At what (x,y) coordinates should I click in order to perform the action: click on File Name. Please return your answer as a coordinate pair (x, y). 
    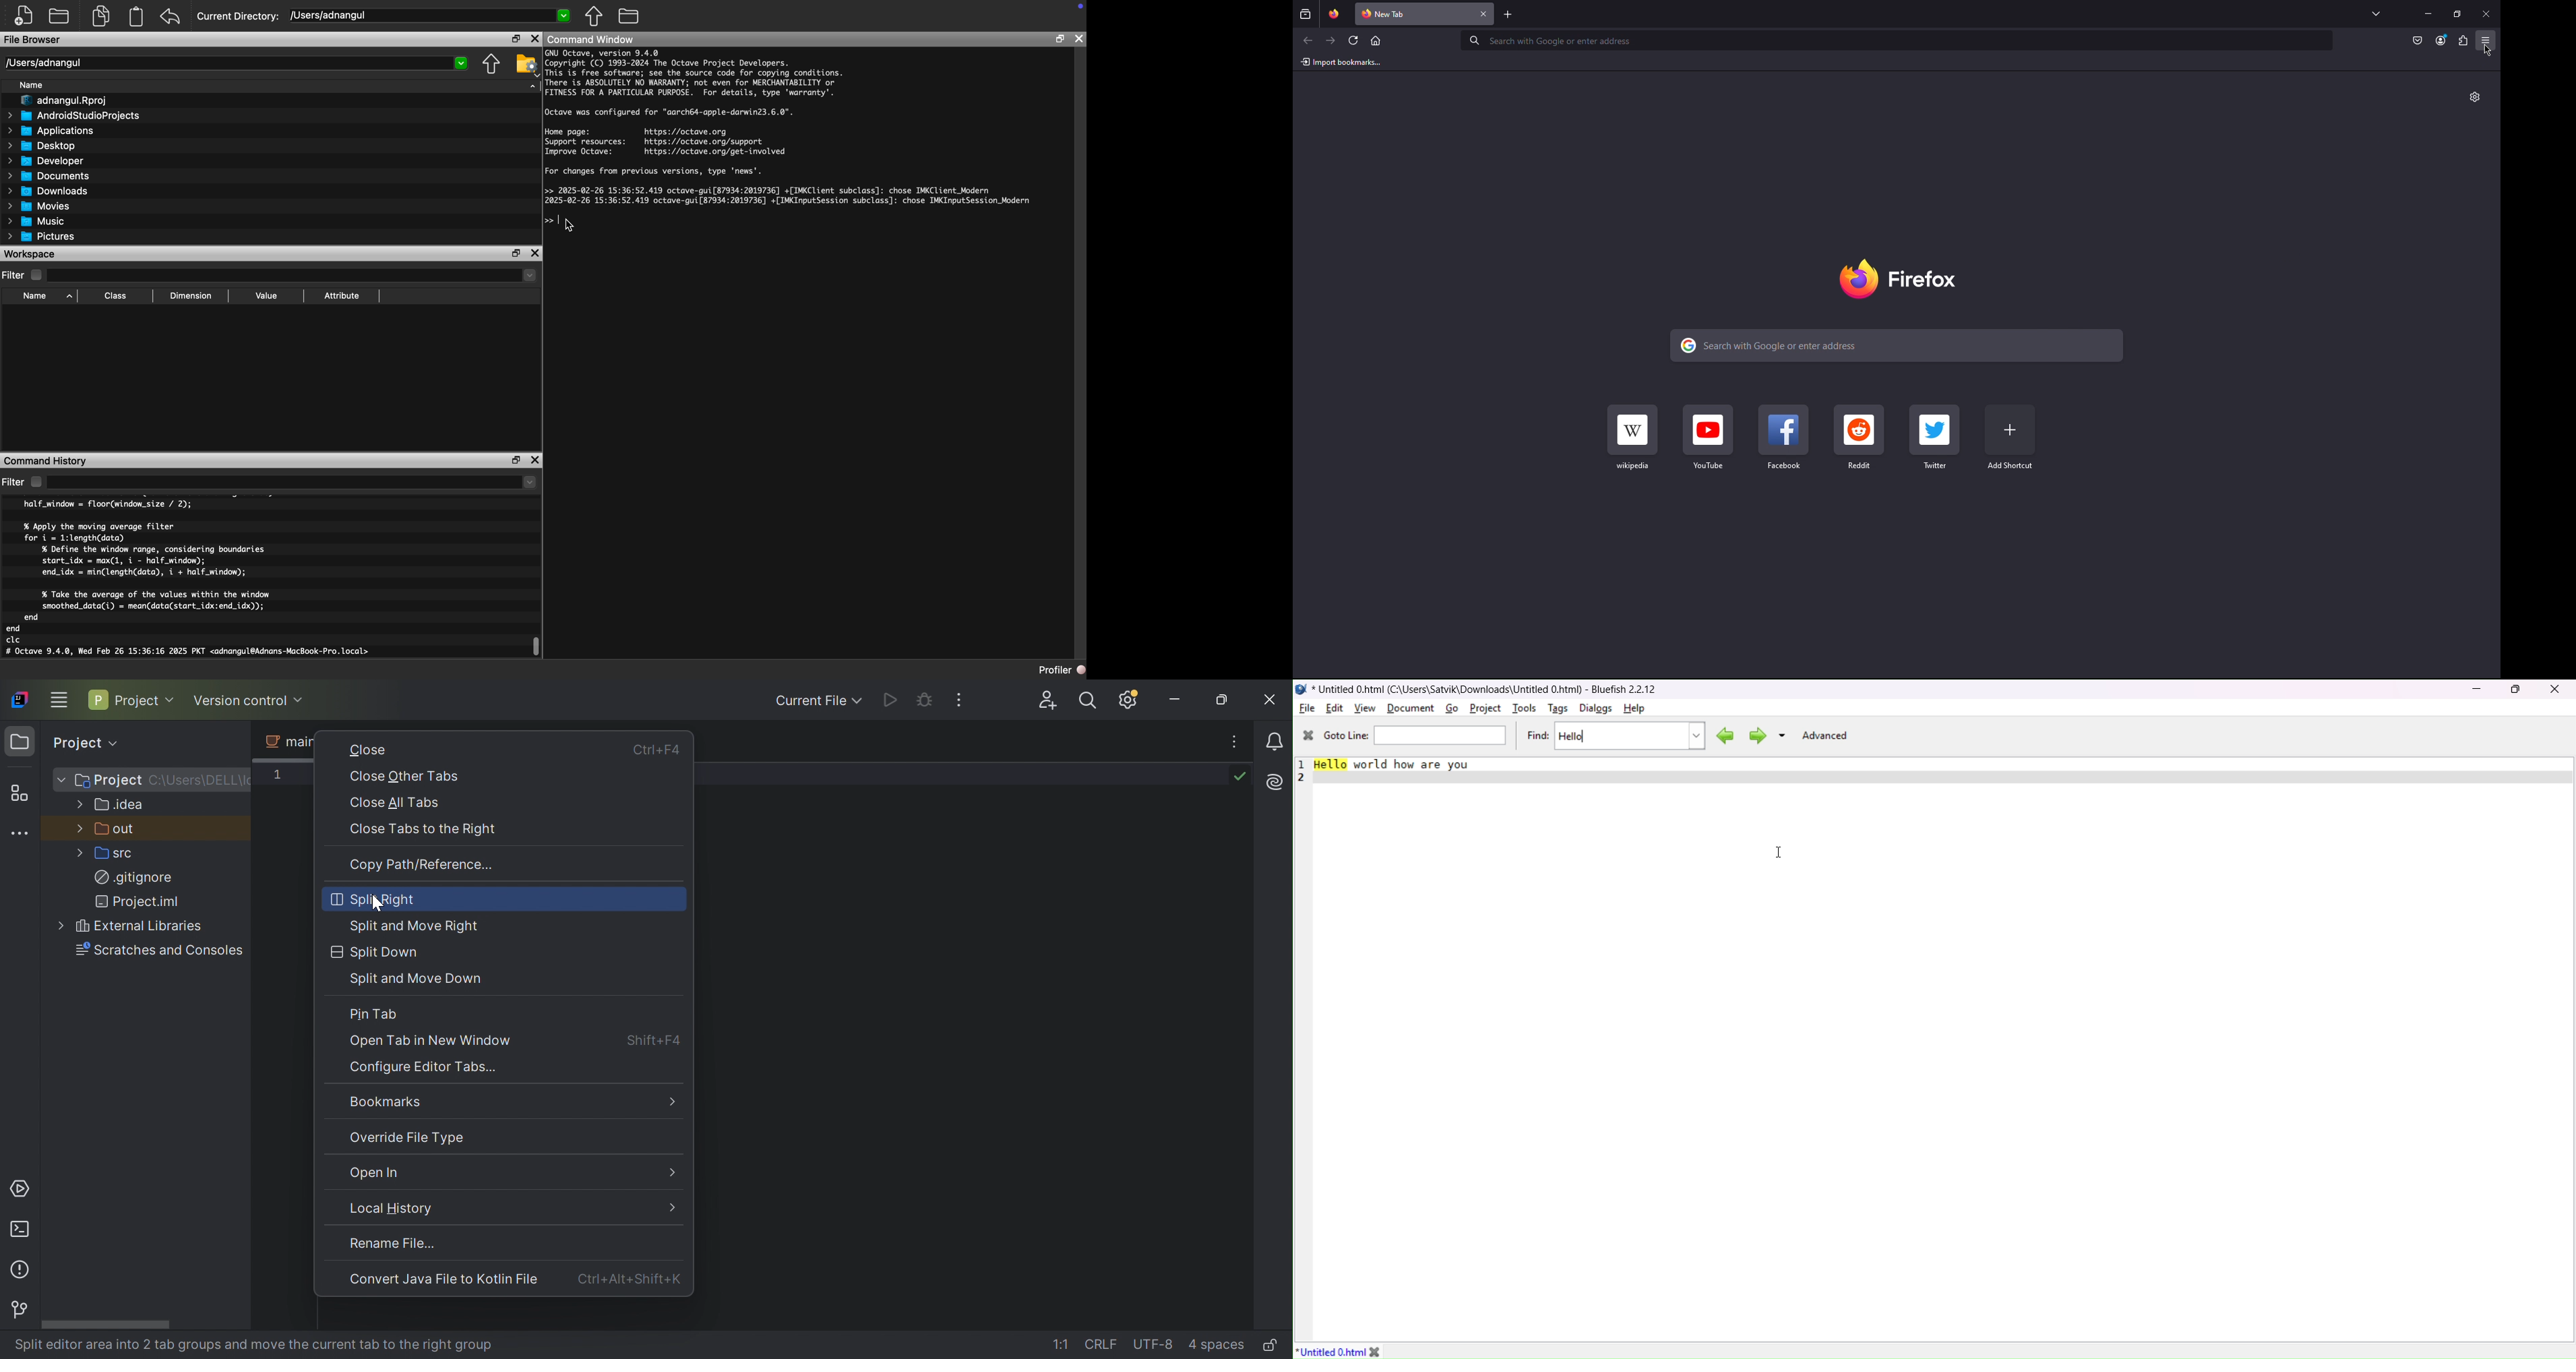
    Looking at the image, I should click on (1330, 1351).